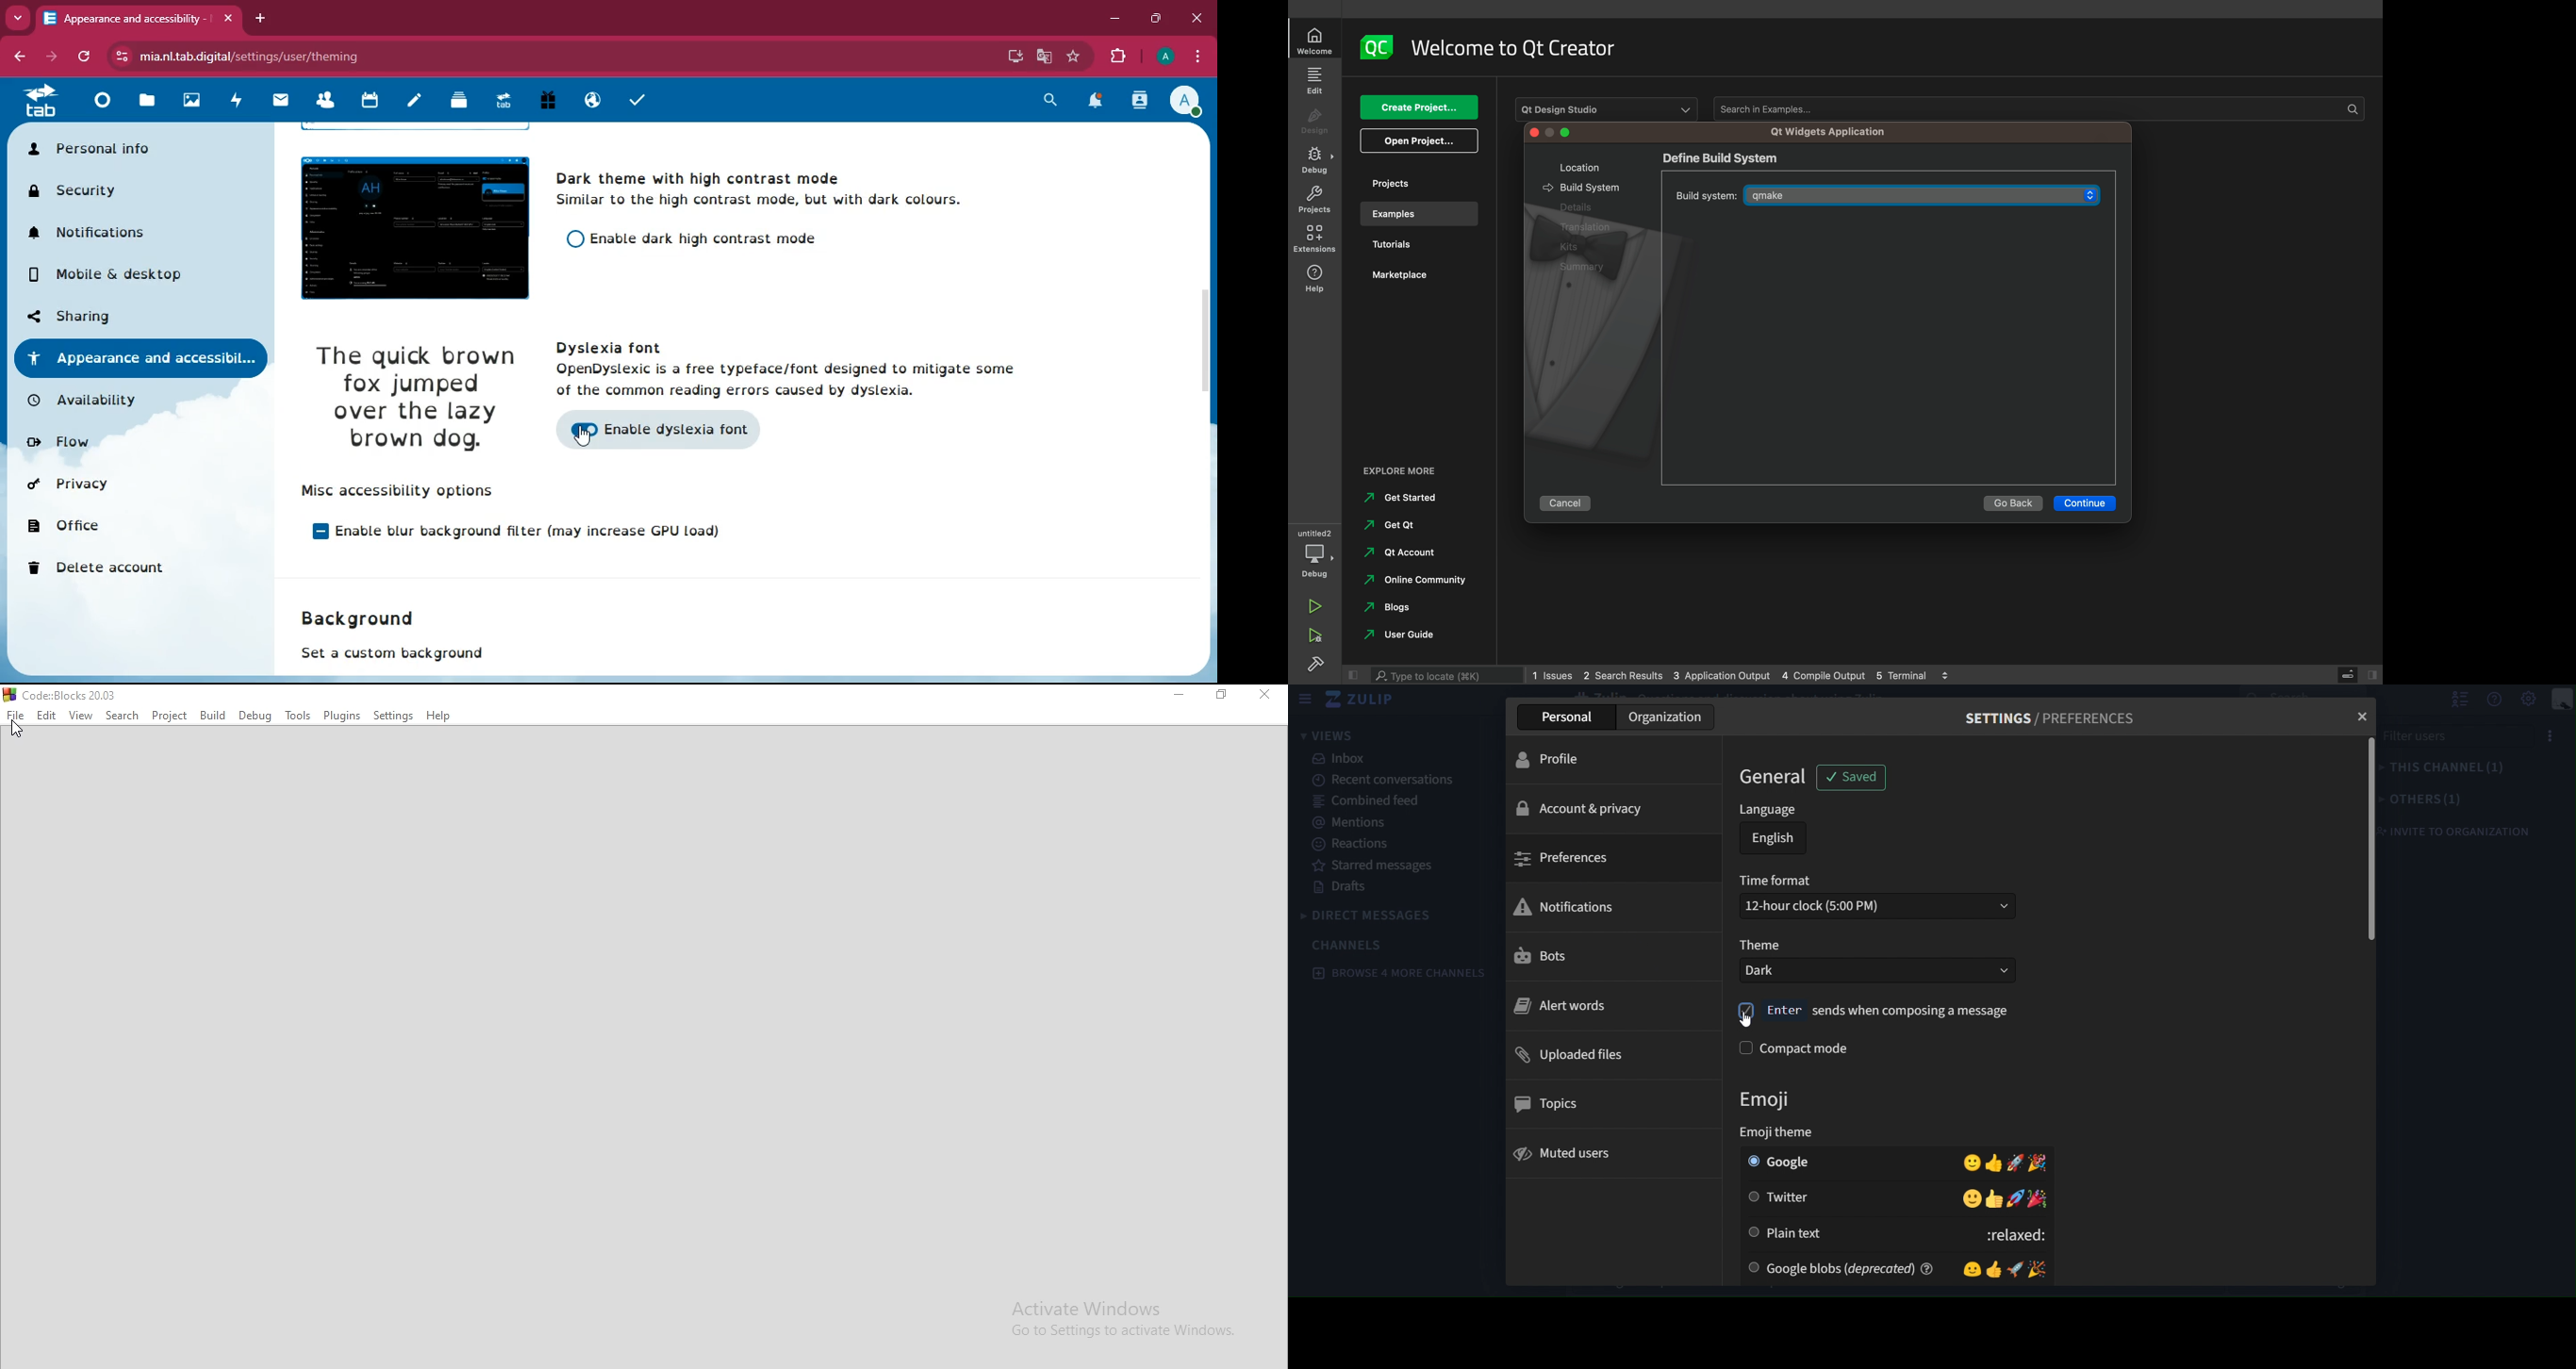  What do you see at coordinates (1755, 1232) in the screenshot?
I see `Checkbox` at bounding box center [1755, 1232].